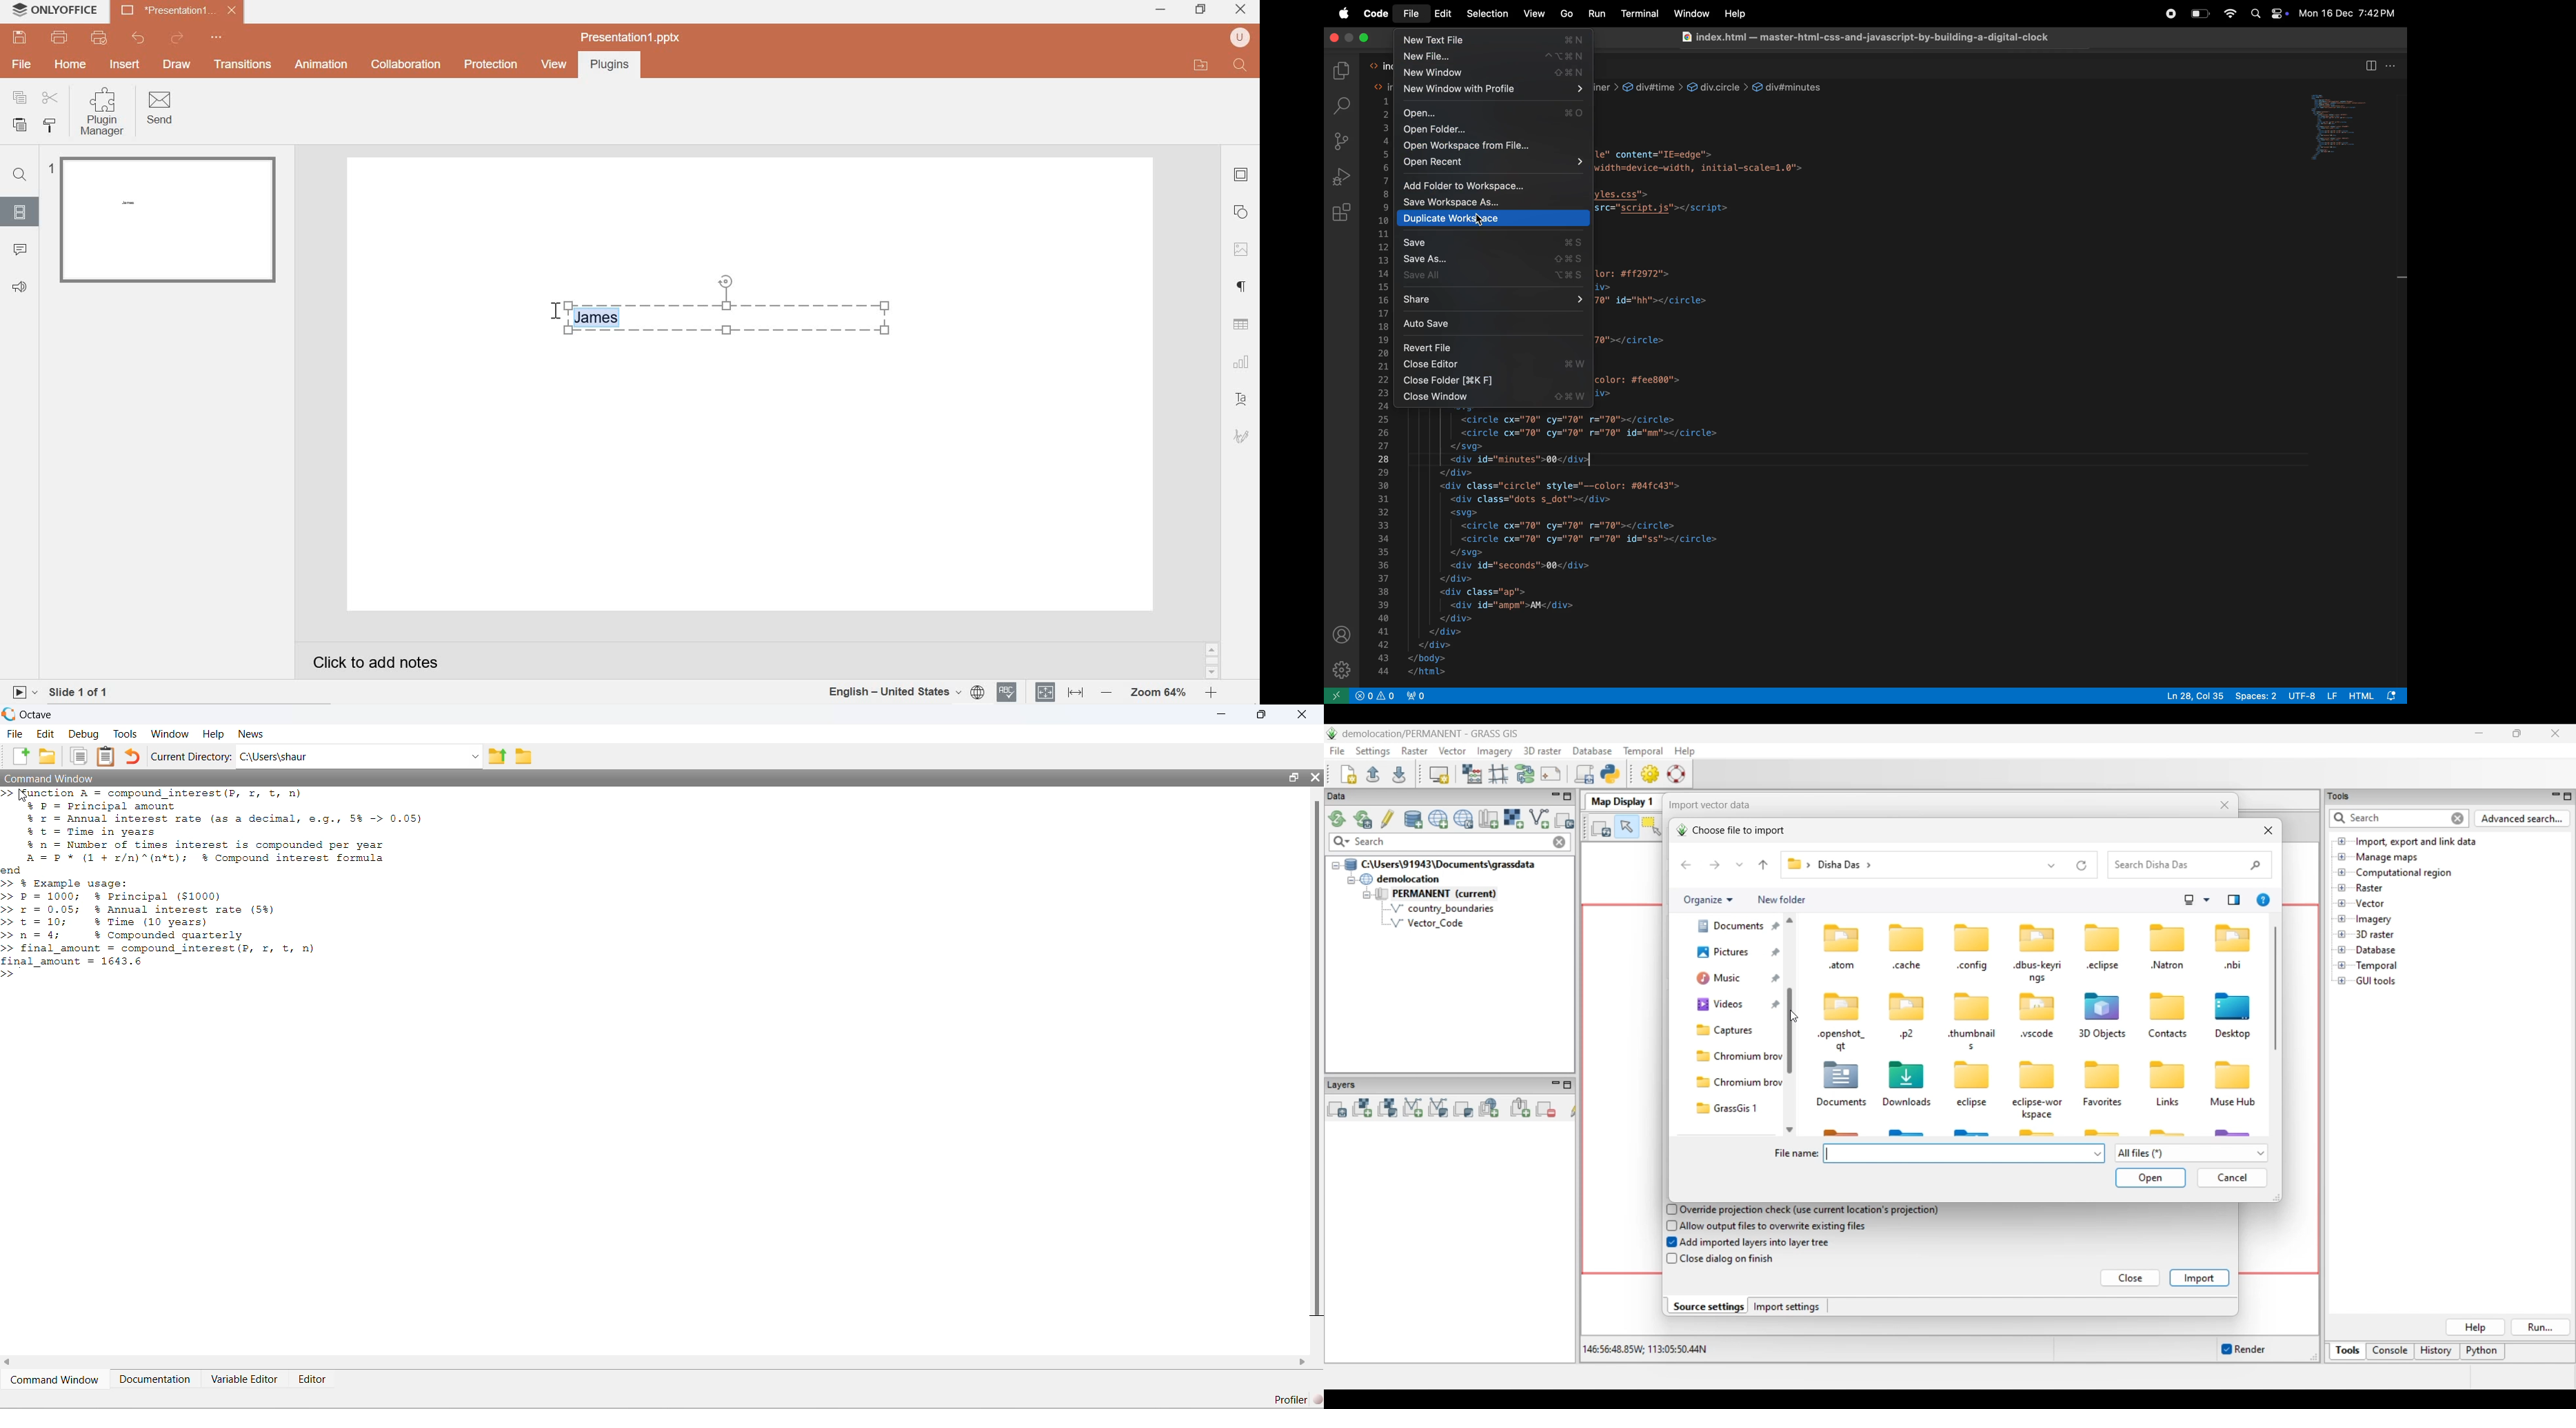  Describe the element at coordinates (126, 64) in the screenshot. I see `INSERT` at that location.